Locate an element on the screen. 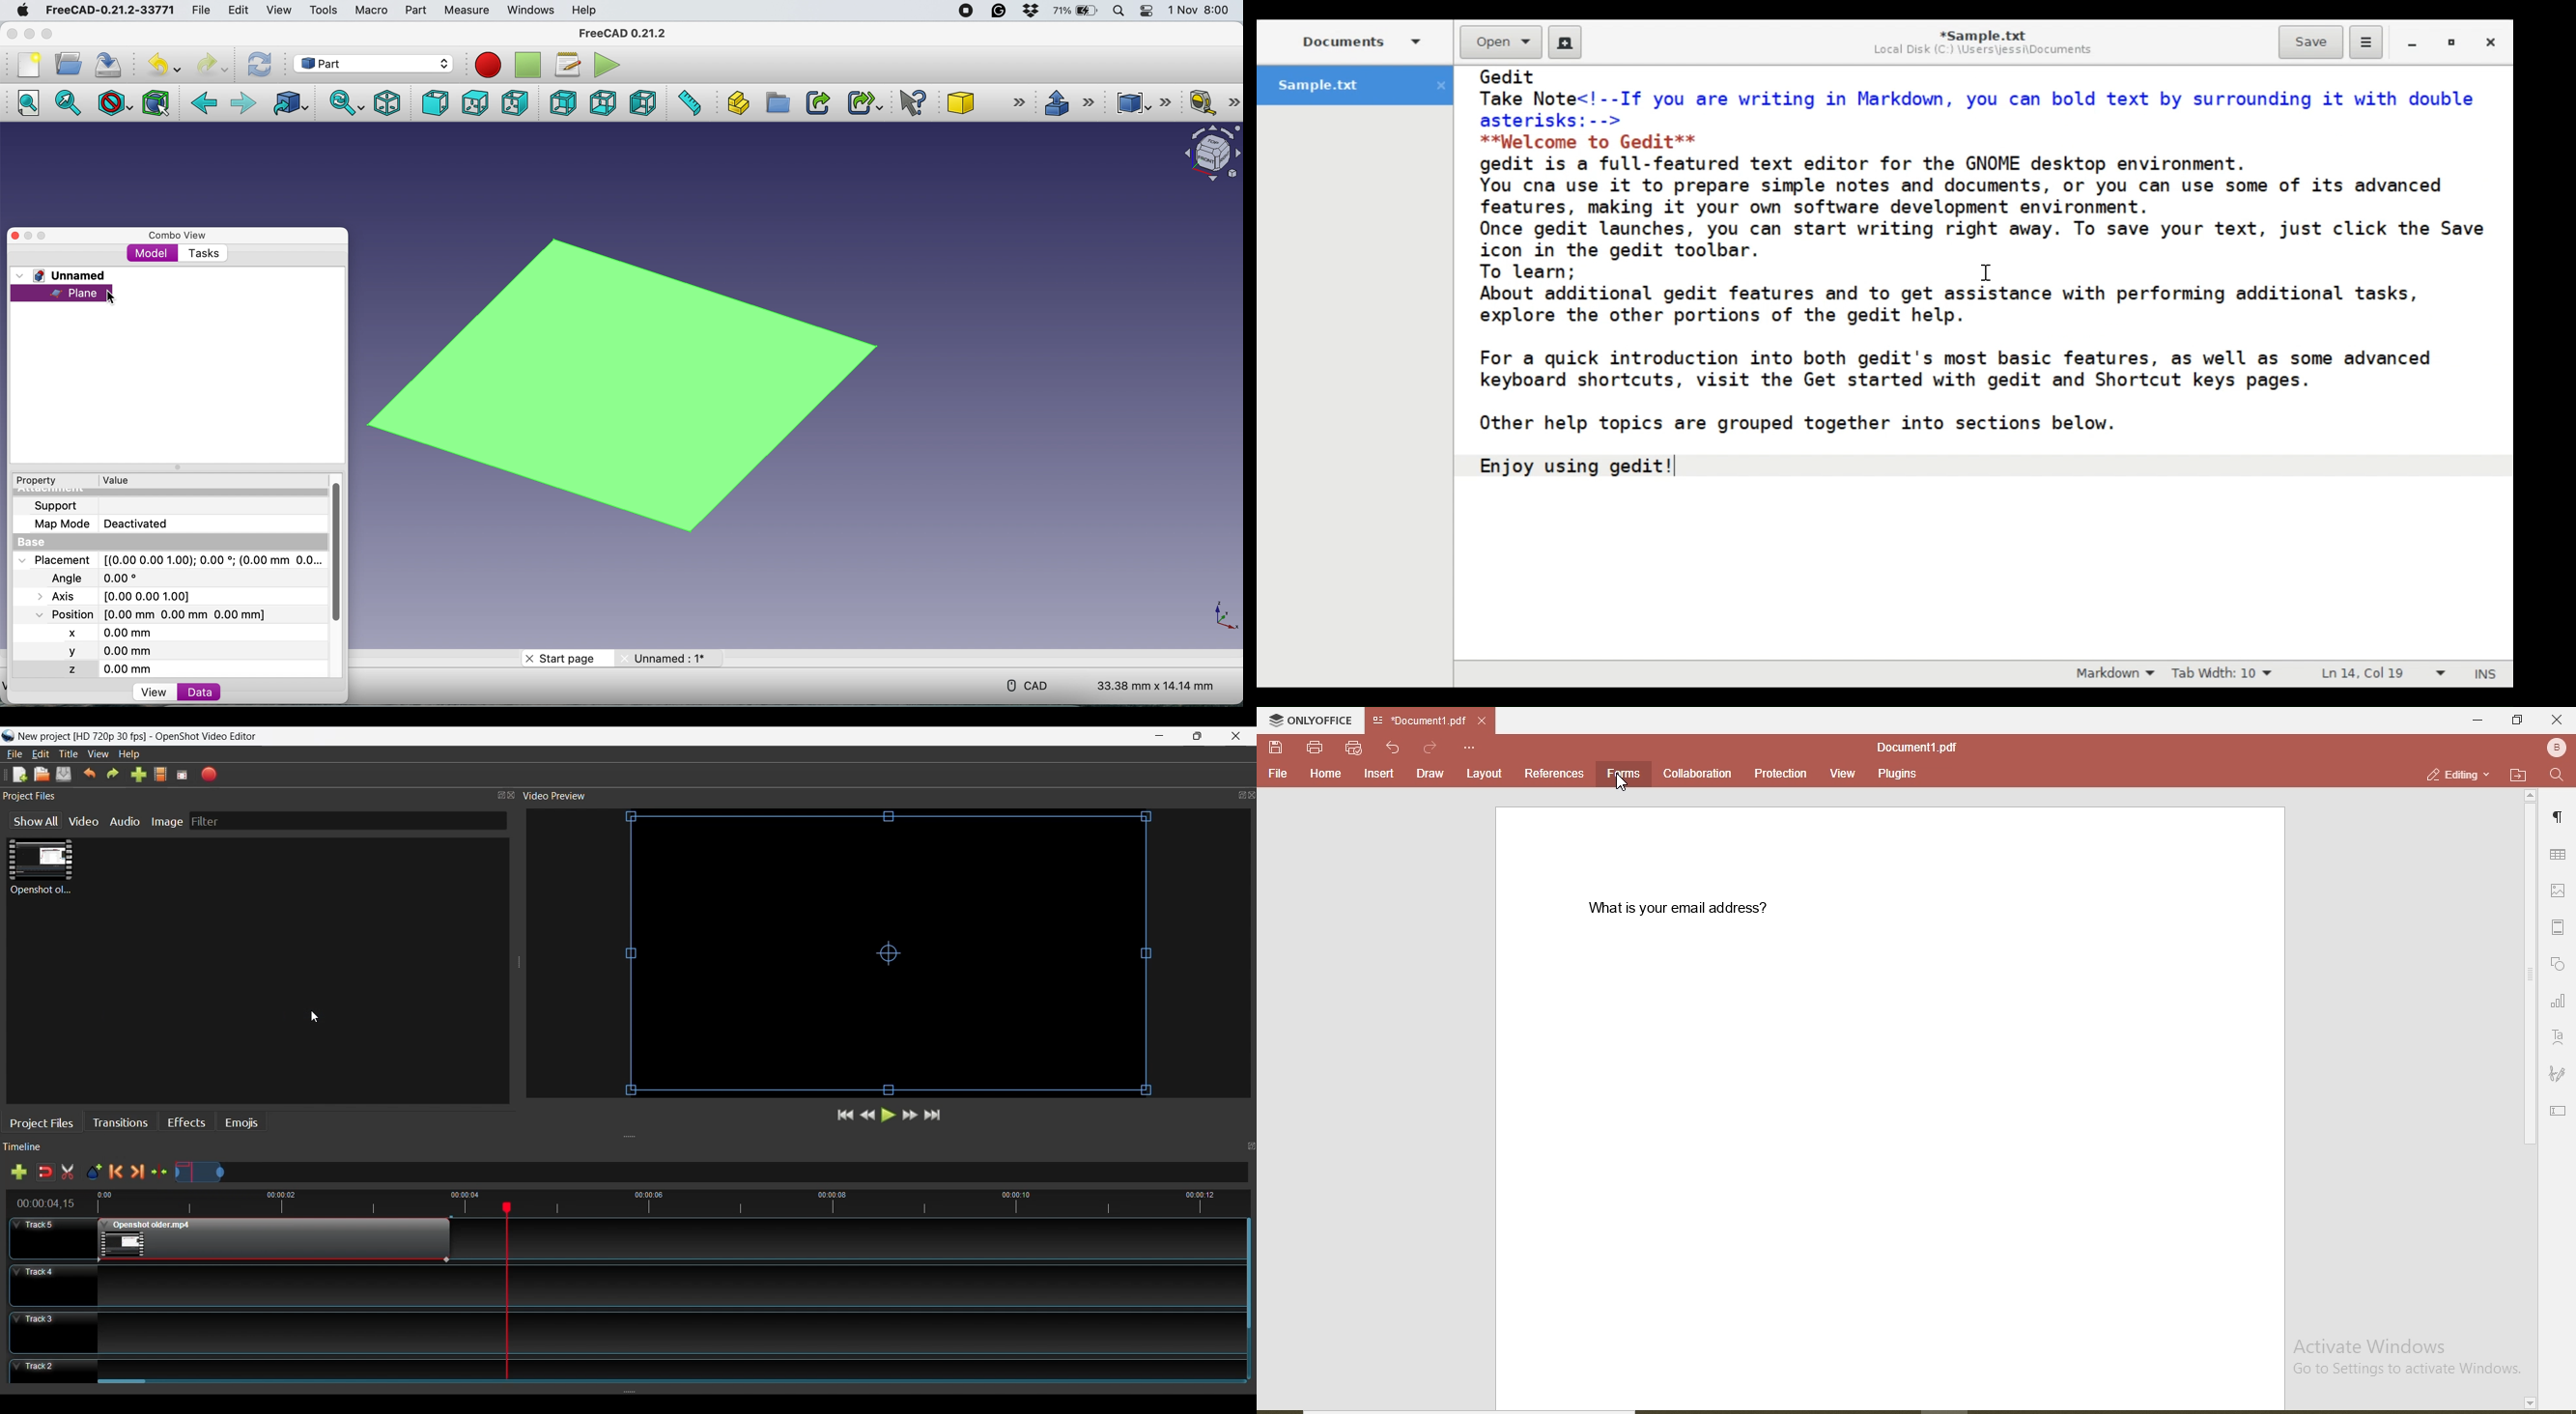  file is located at coordinates (1278, 774).